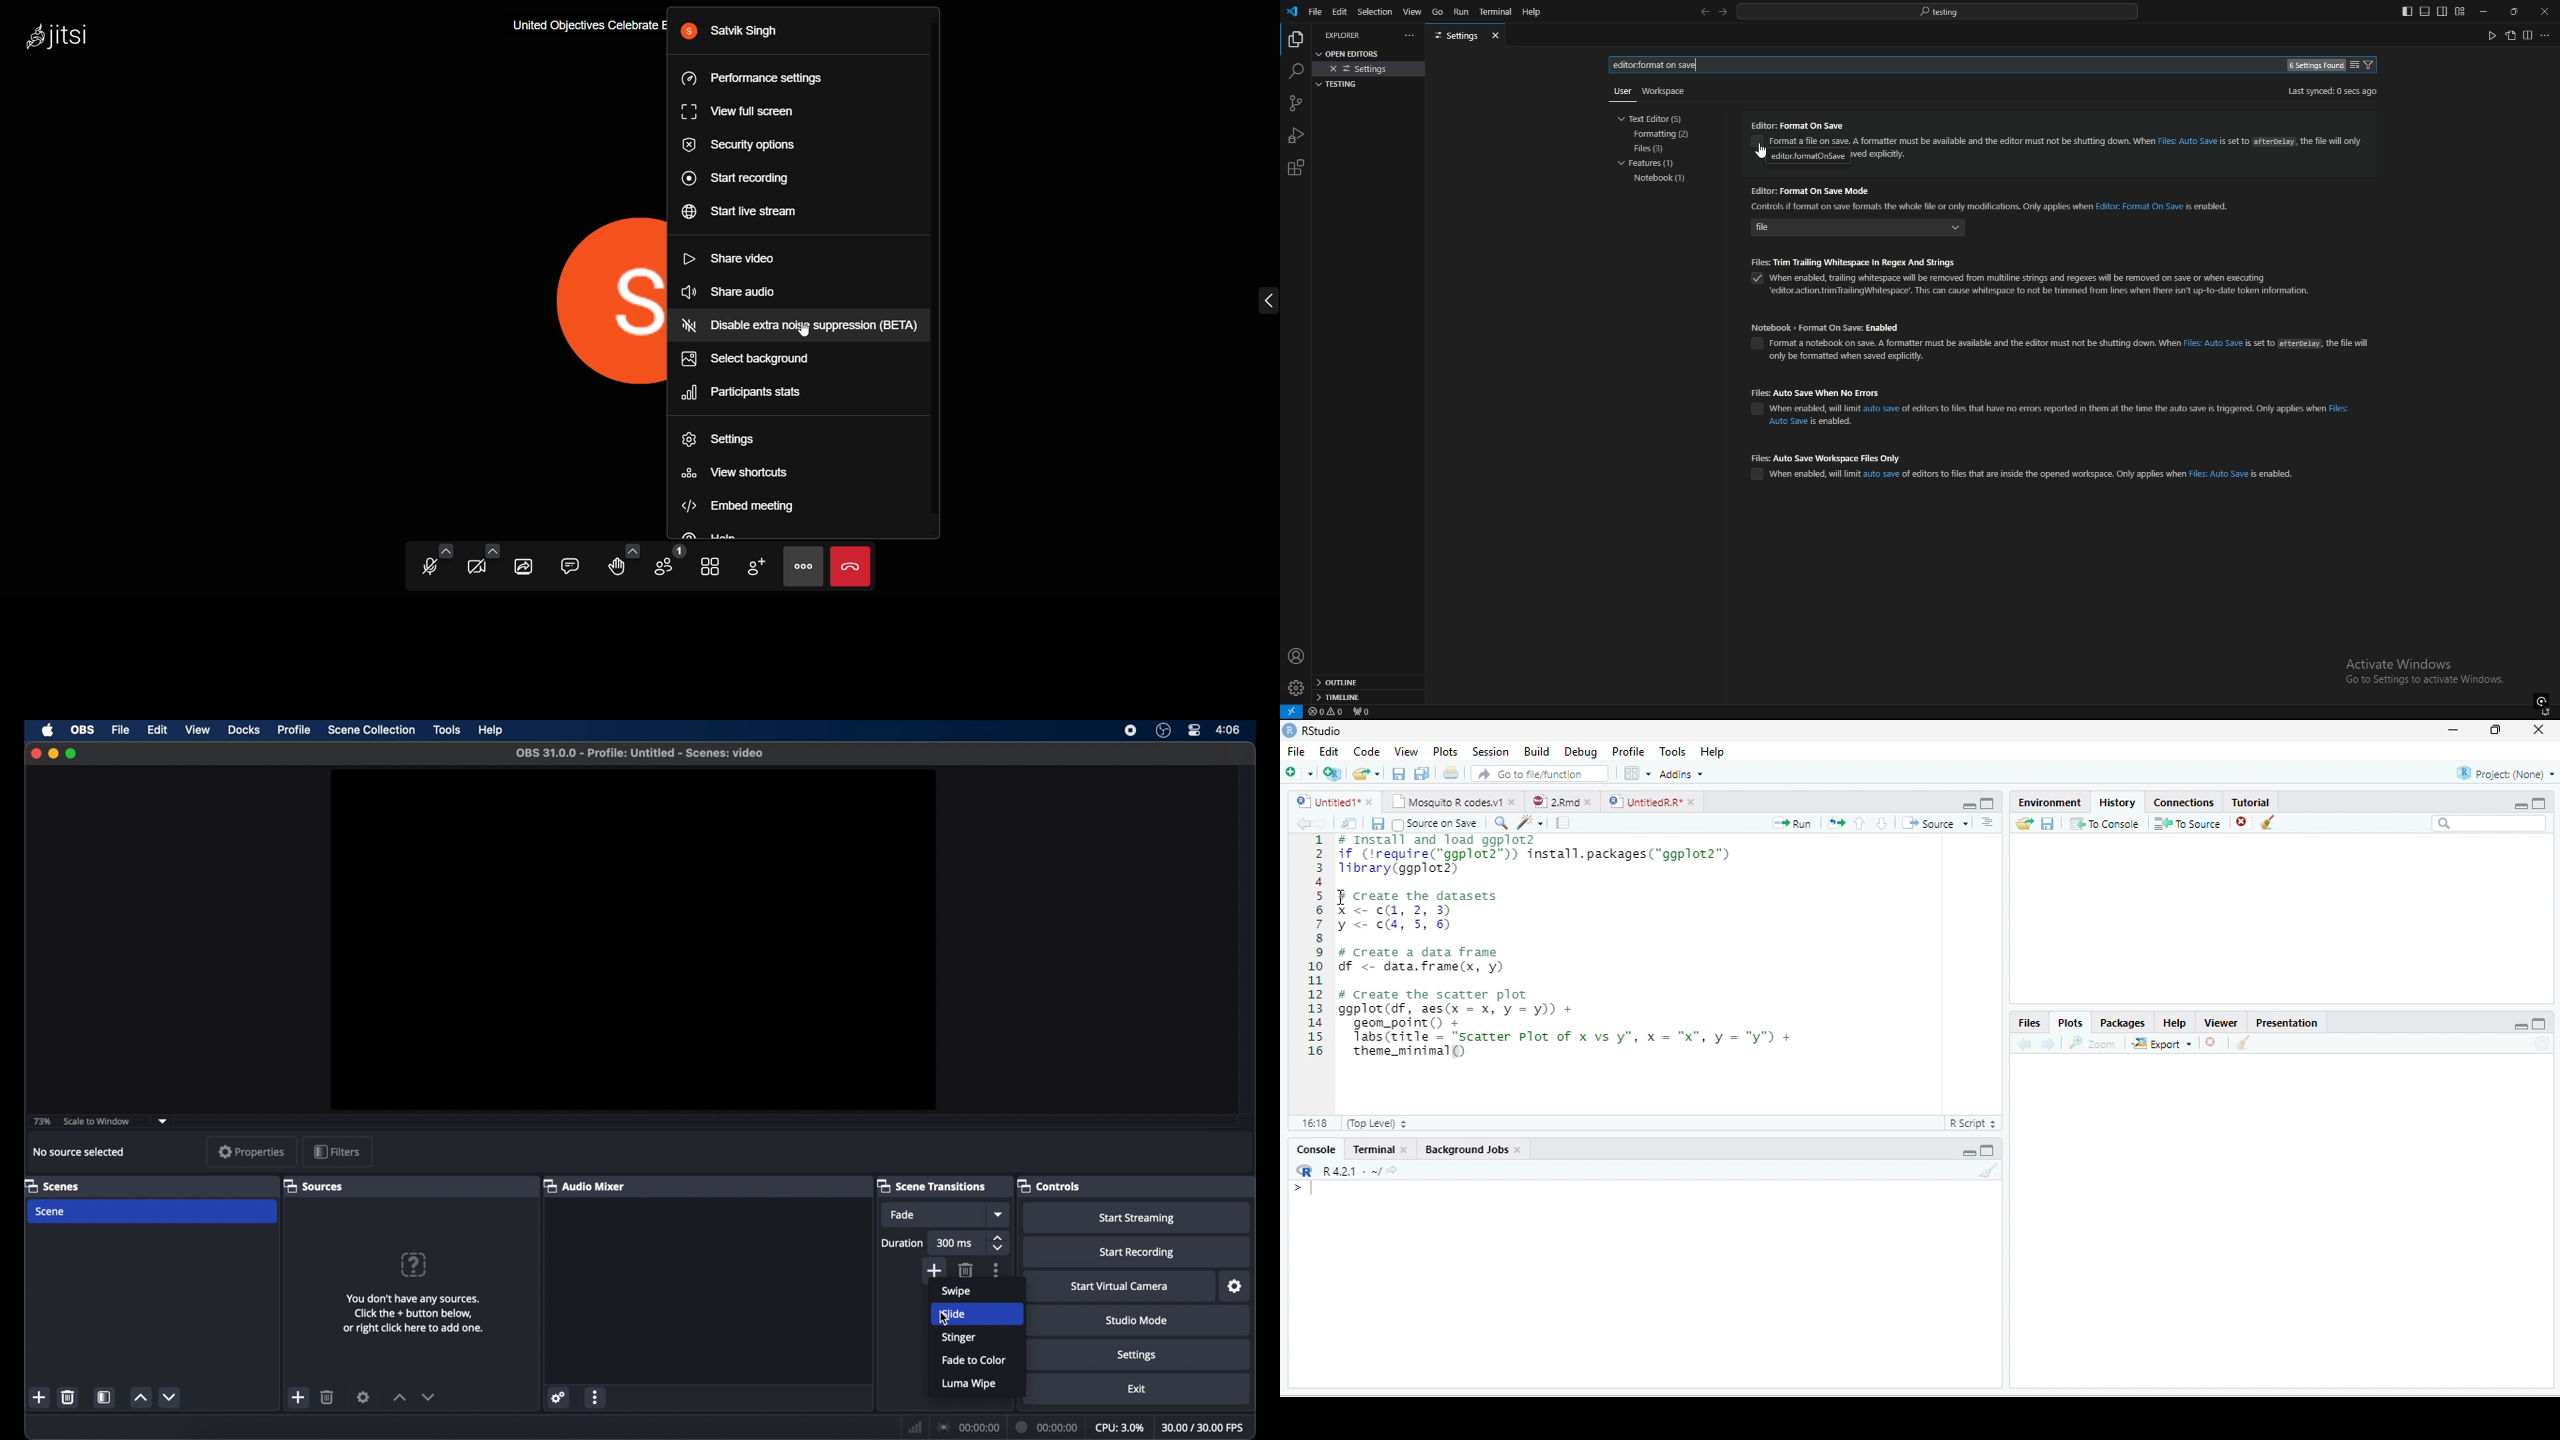 This screenshot has width=2576, height=1456. Describe the element at coordinates (2025, 1044) in the screenshot. I see `Previous plot` at that location.